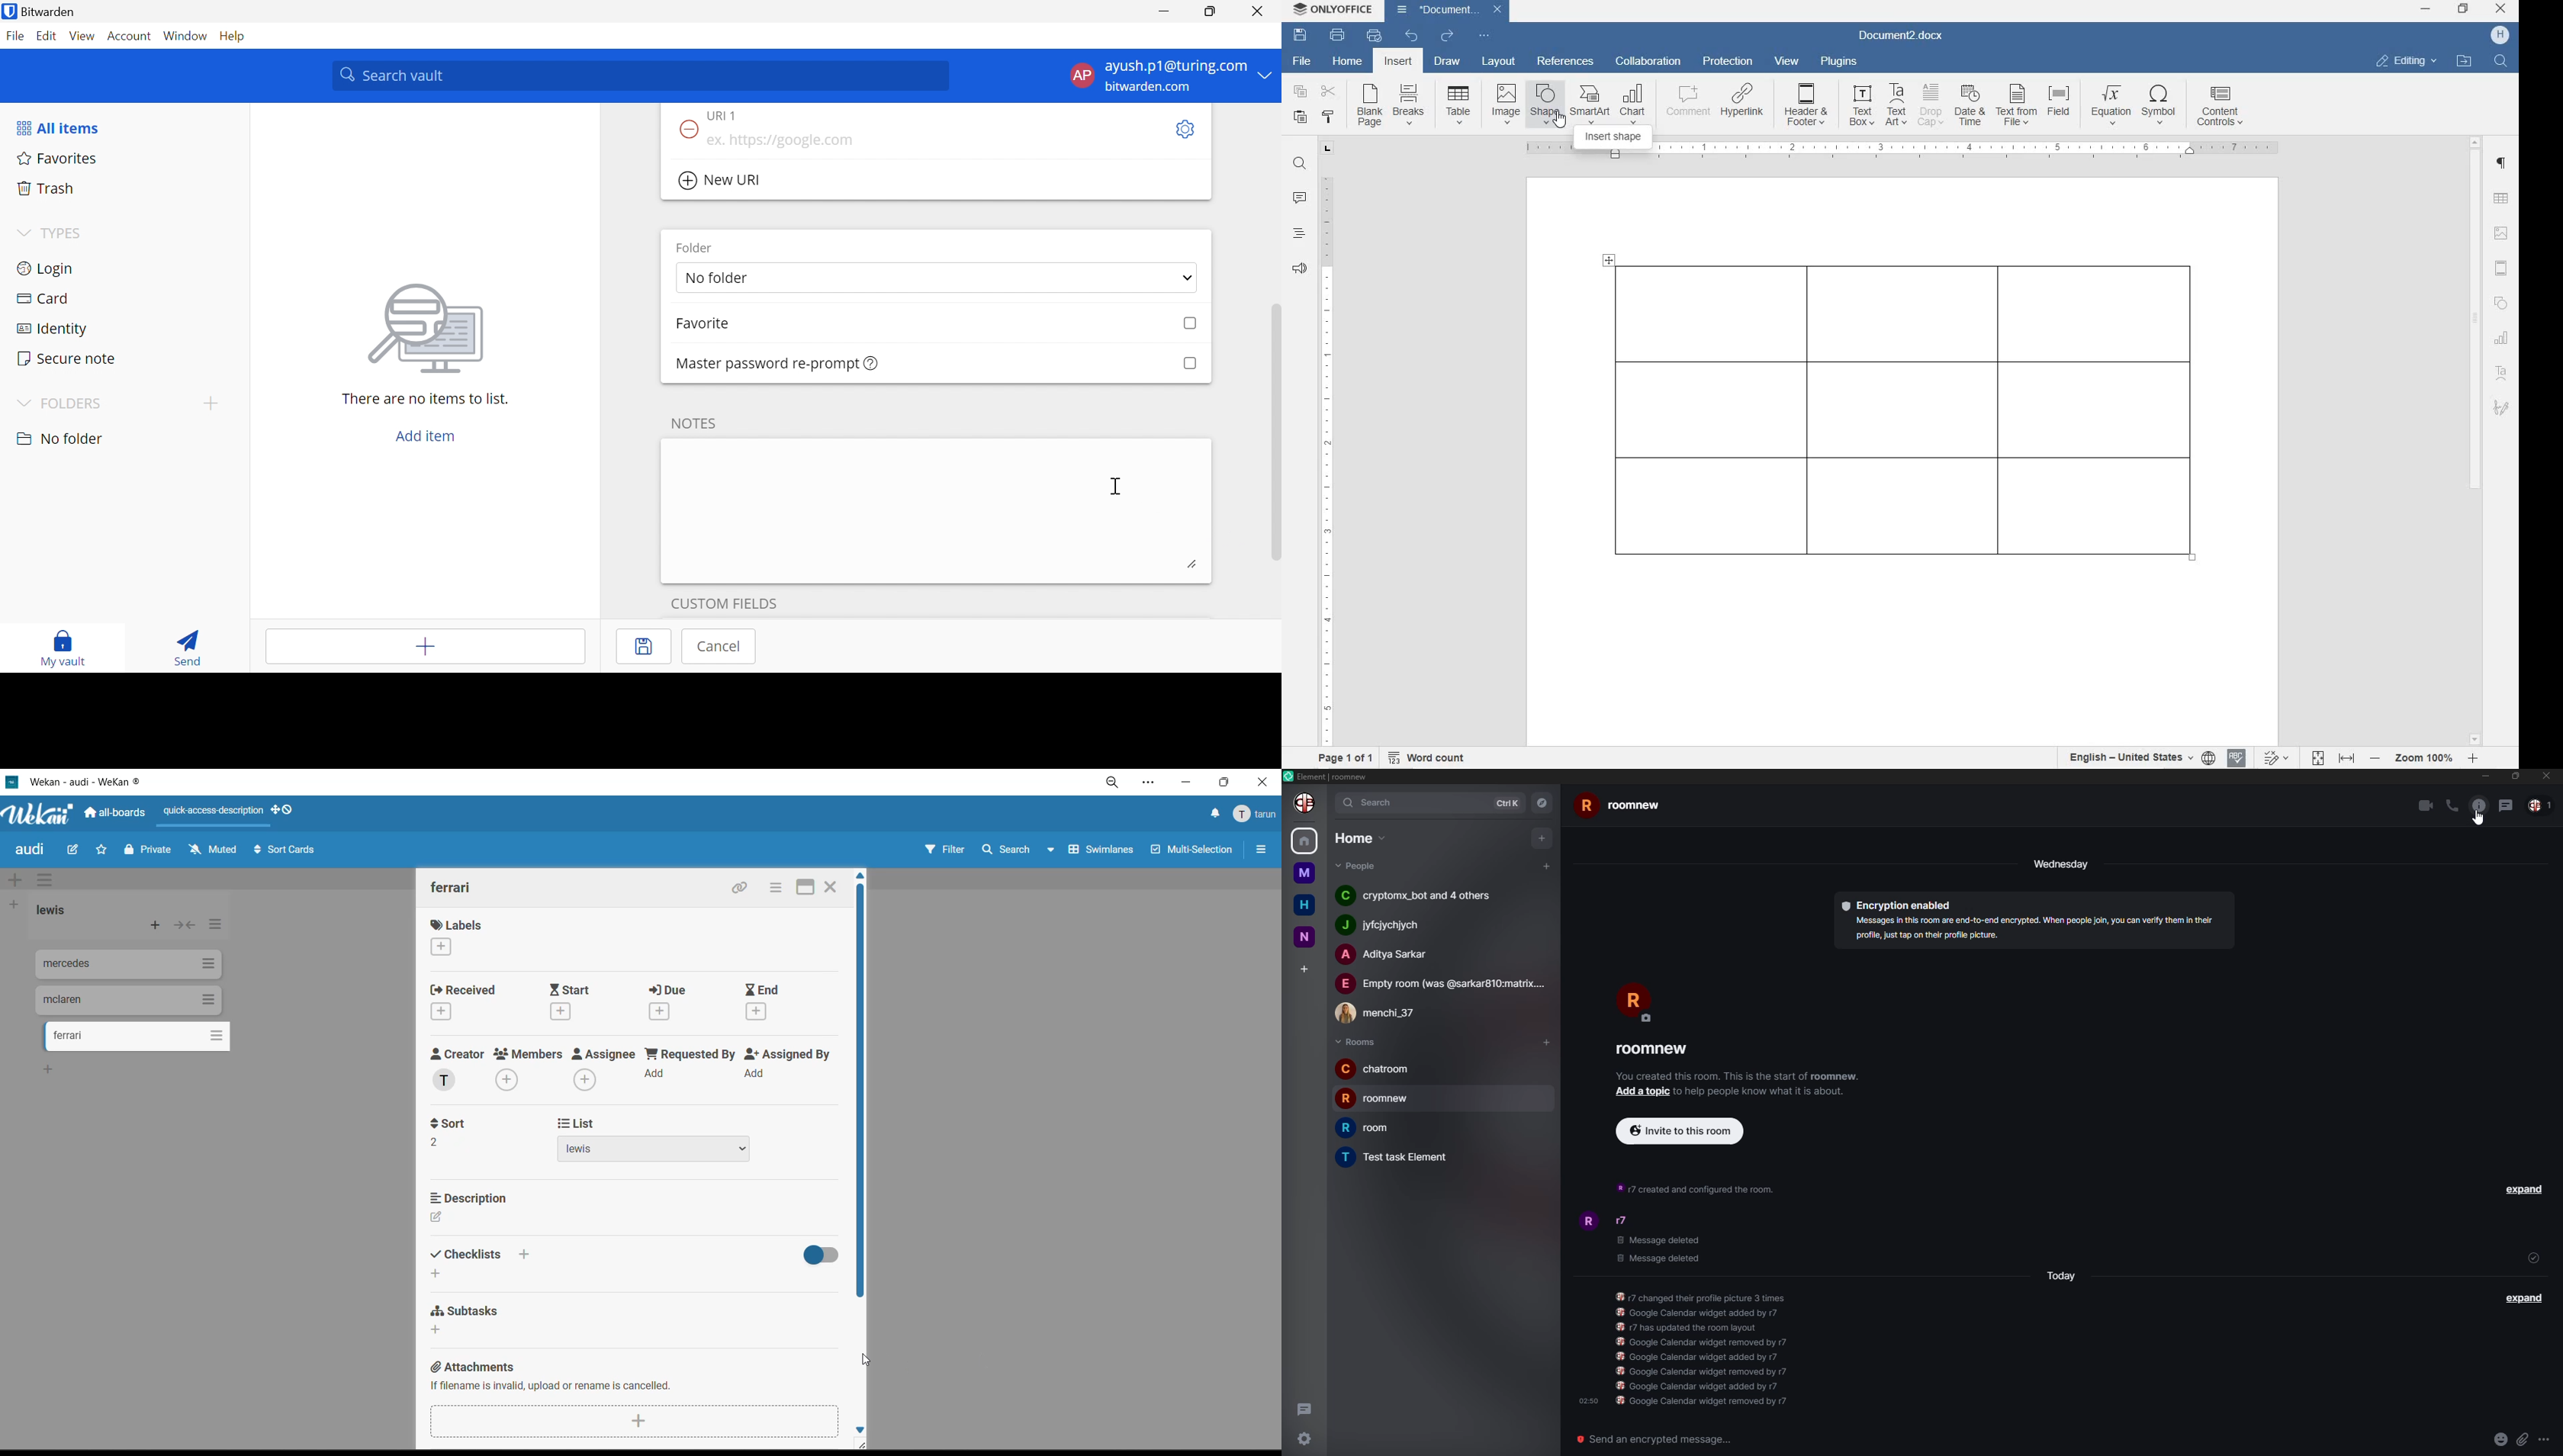 The width and height of the screenshot is (2576, 1456). What do you see at coordinates (1626, 1221) in the screenshot?
I see `people` at bounding box center [1626, 1221].